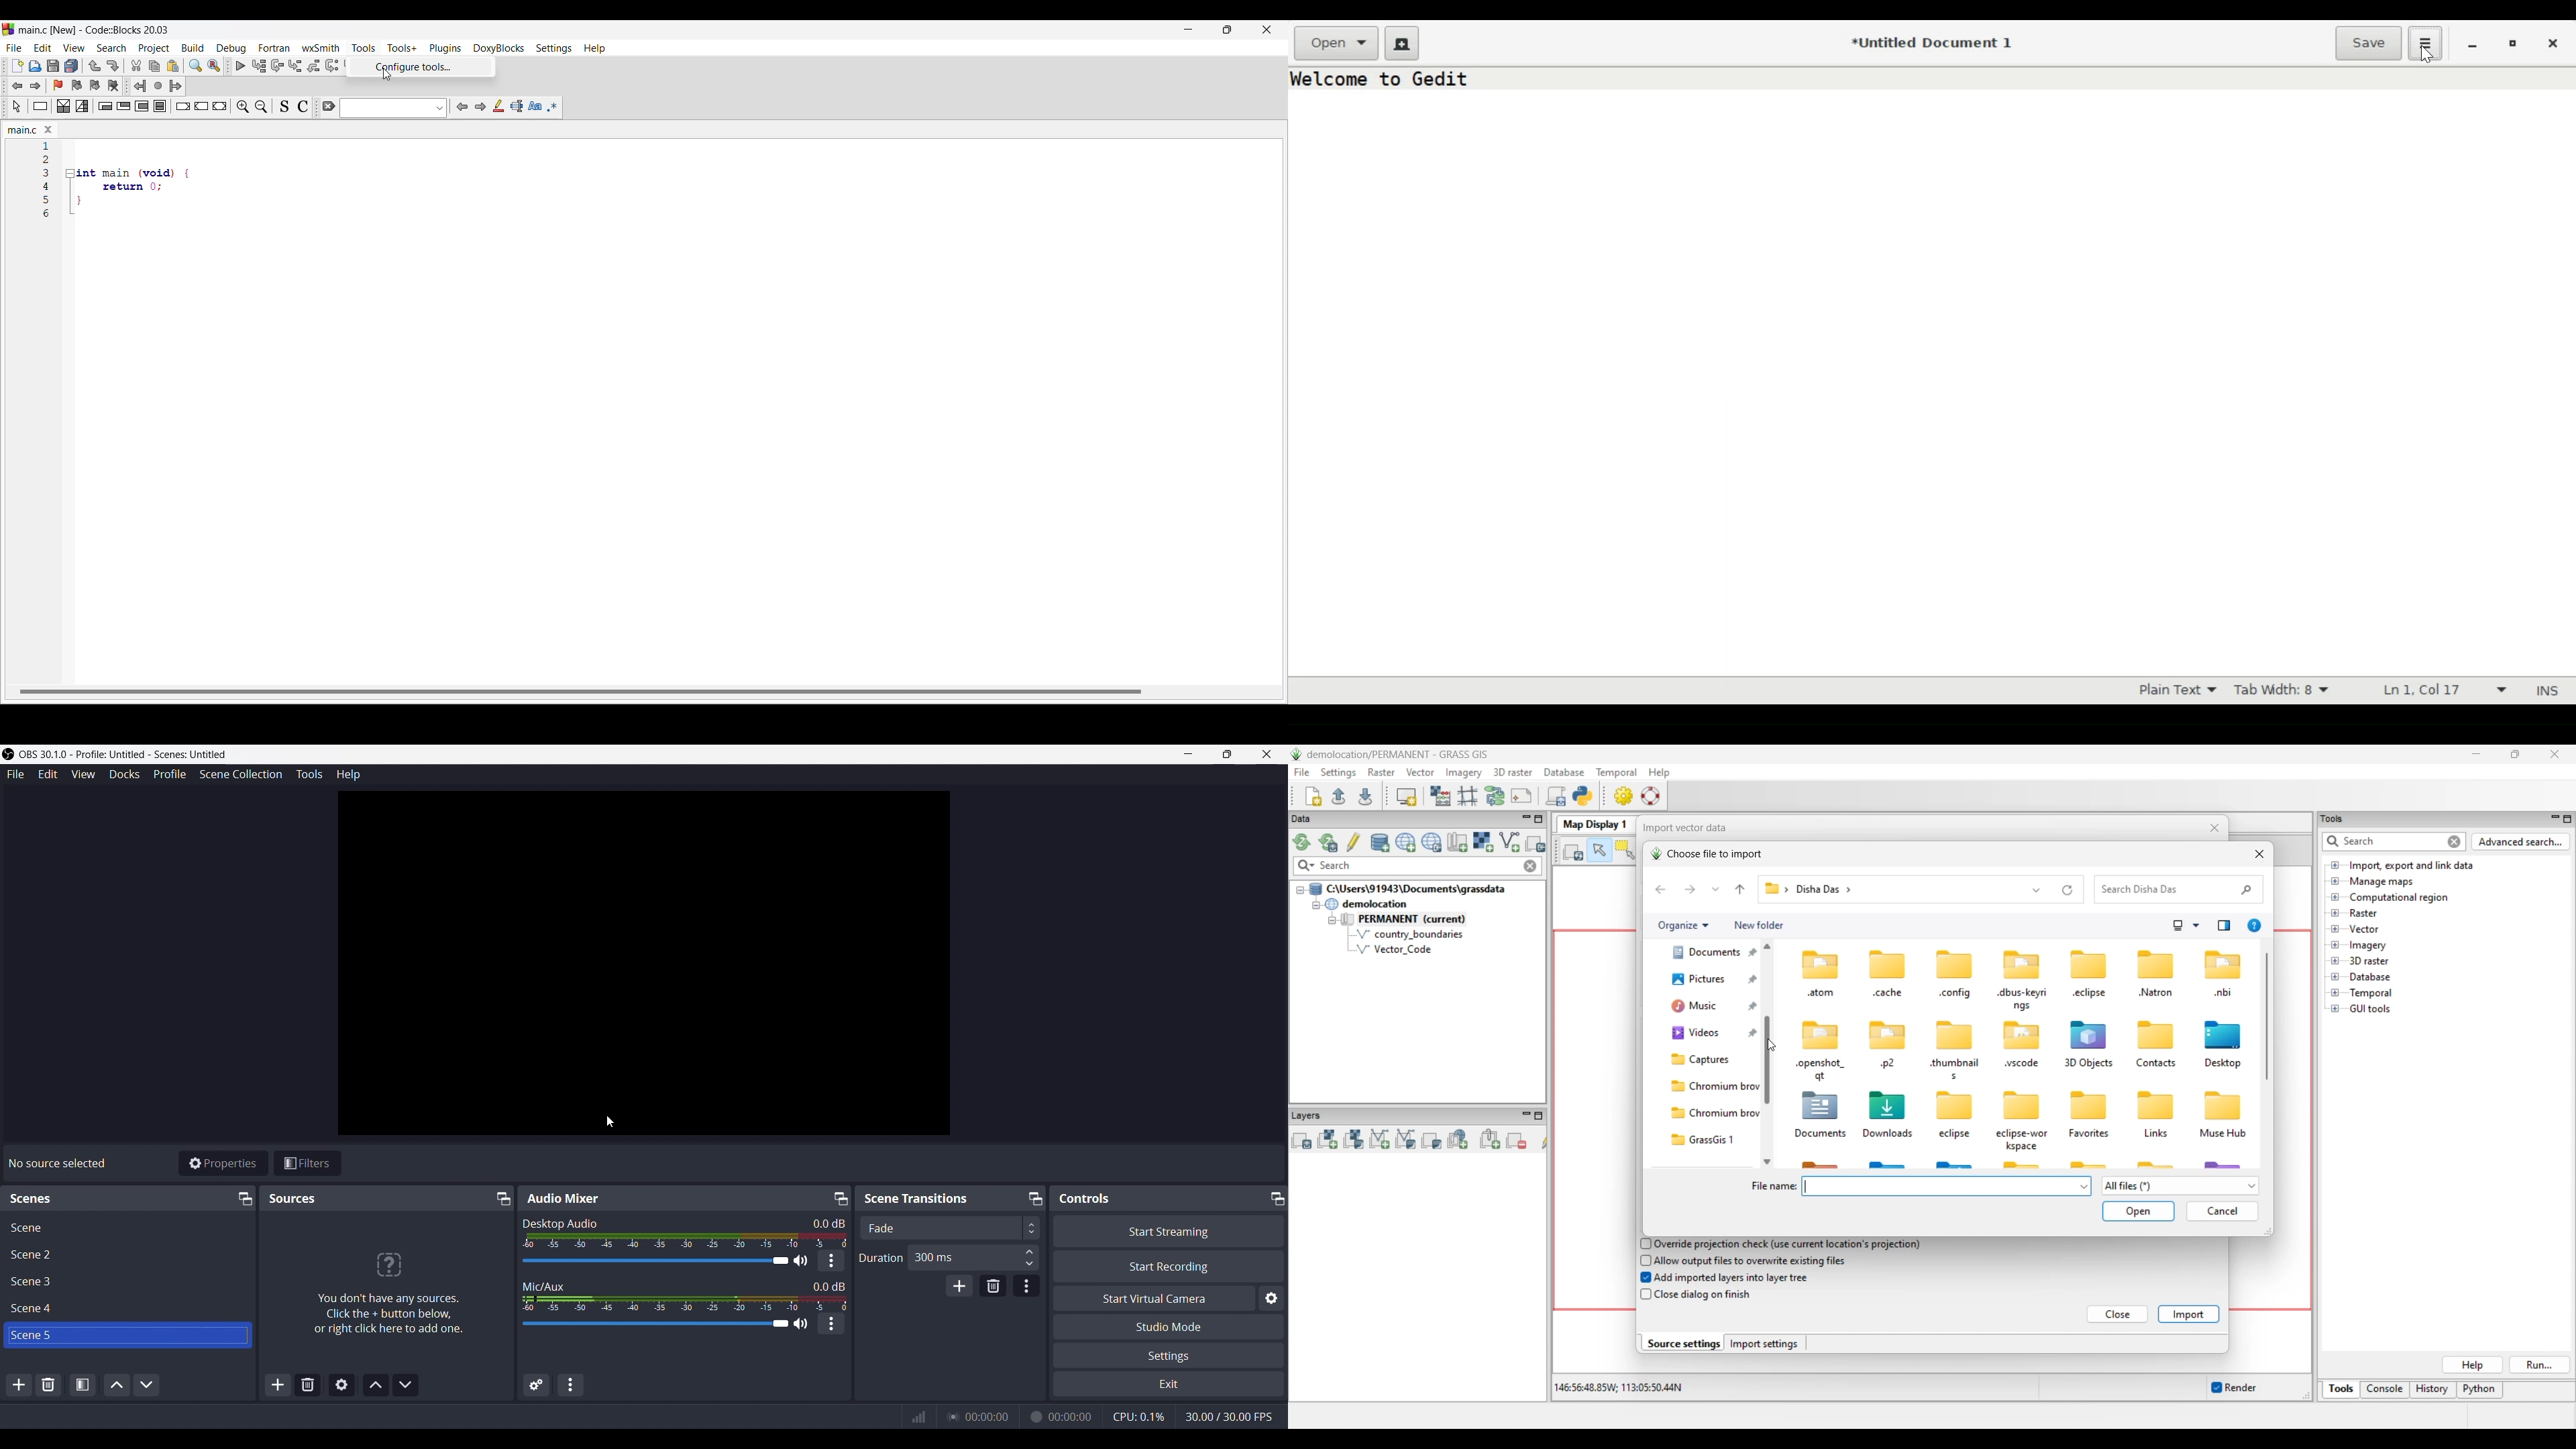 Image resolution: width=2576 pixels, height=1456 pixels. Describe the element at coordinates (276, 1385) in the screenshot. I see `Add Sources` at that location.